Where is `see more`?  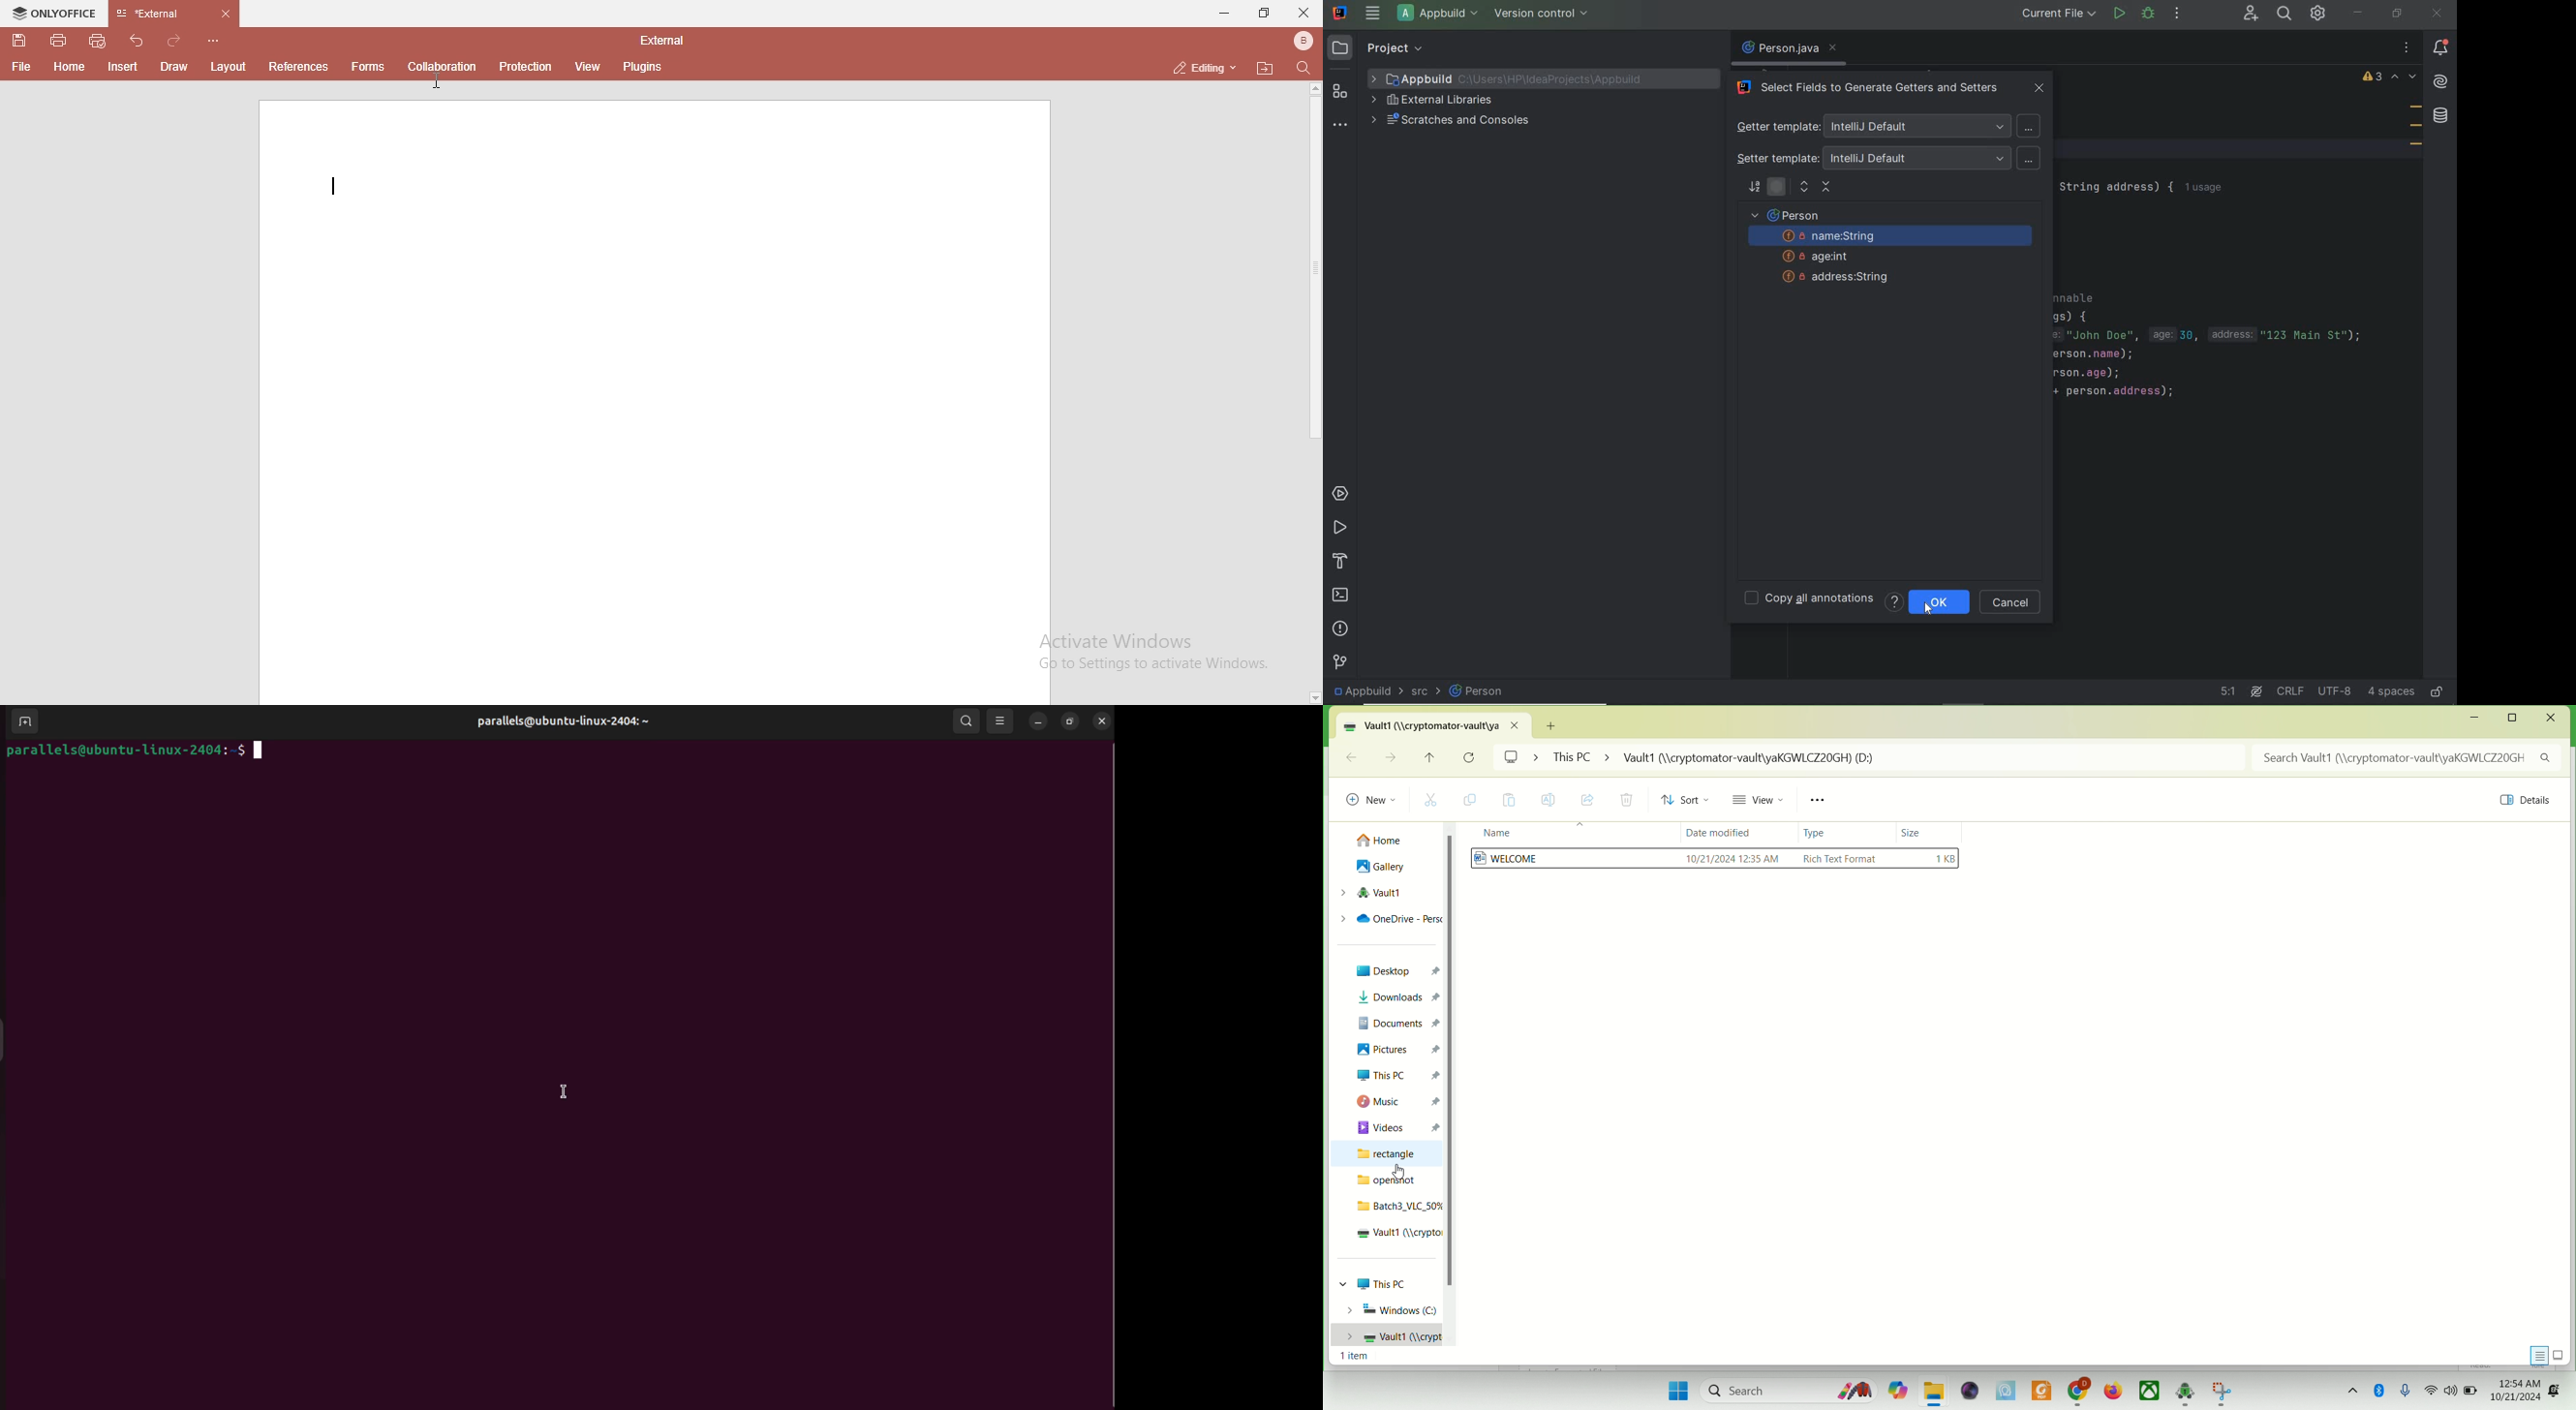 see more is located at coordinates (1822, 800).